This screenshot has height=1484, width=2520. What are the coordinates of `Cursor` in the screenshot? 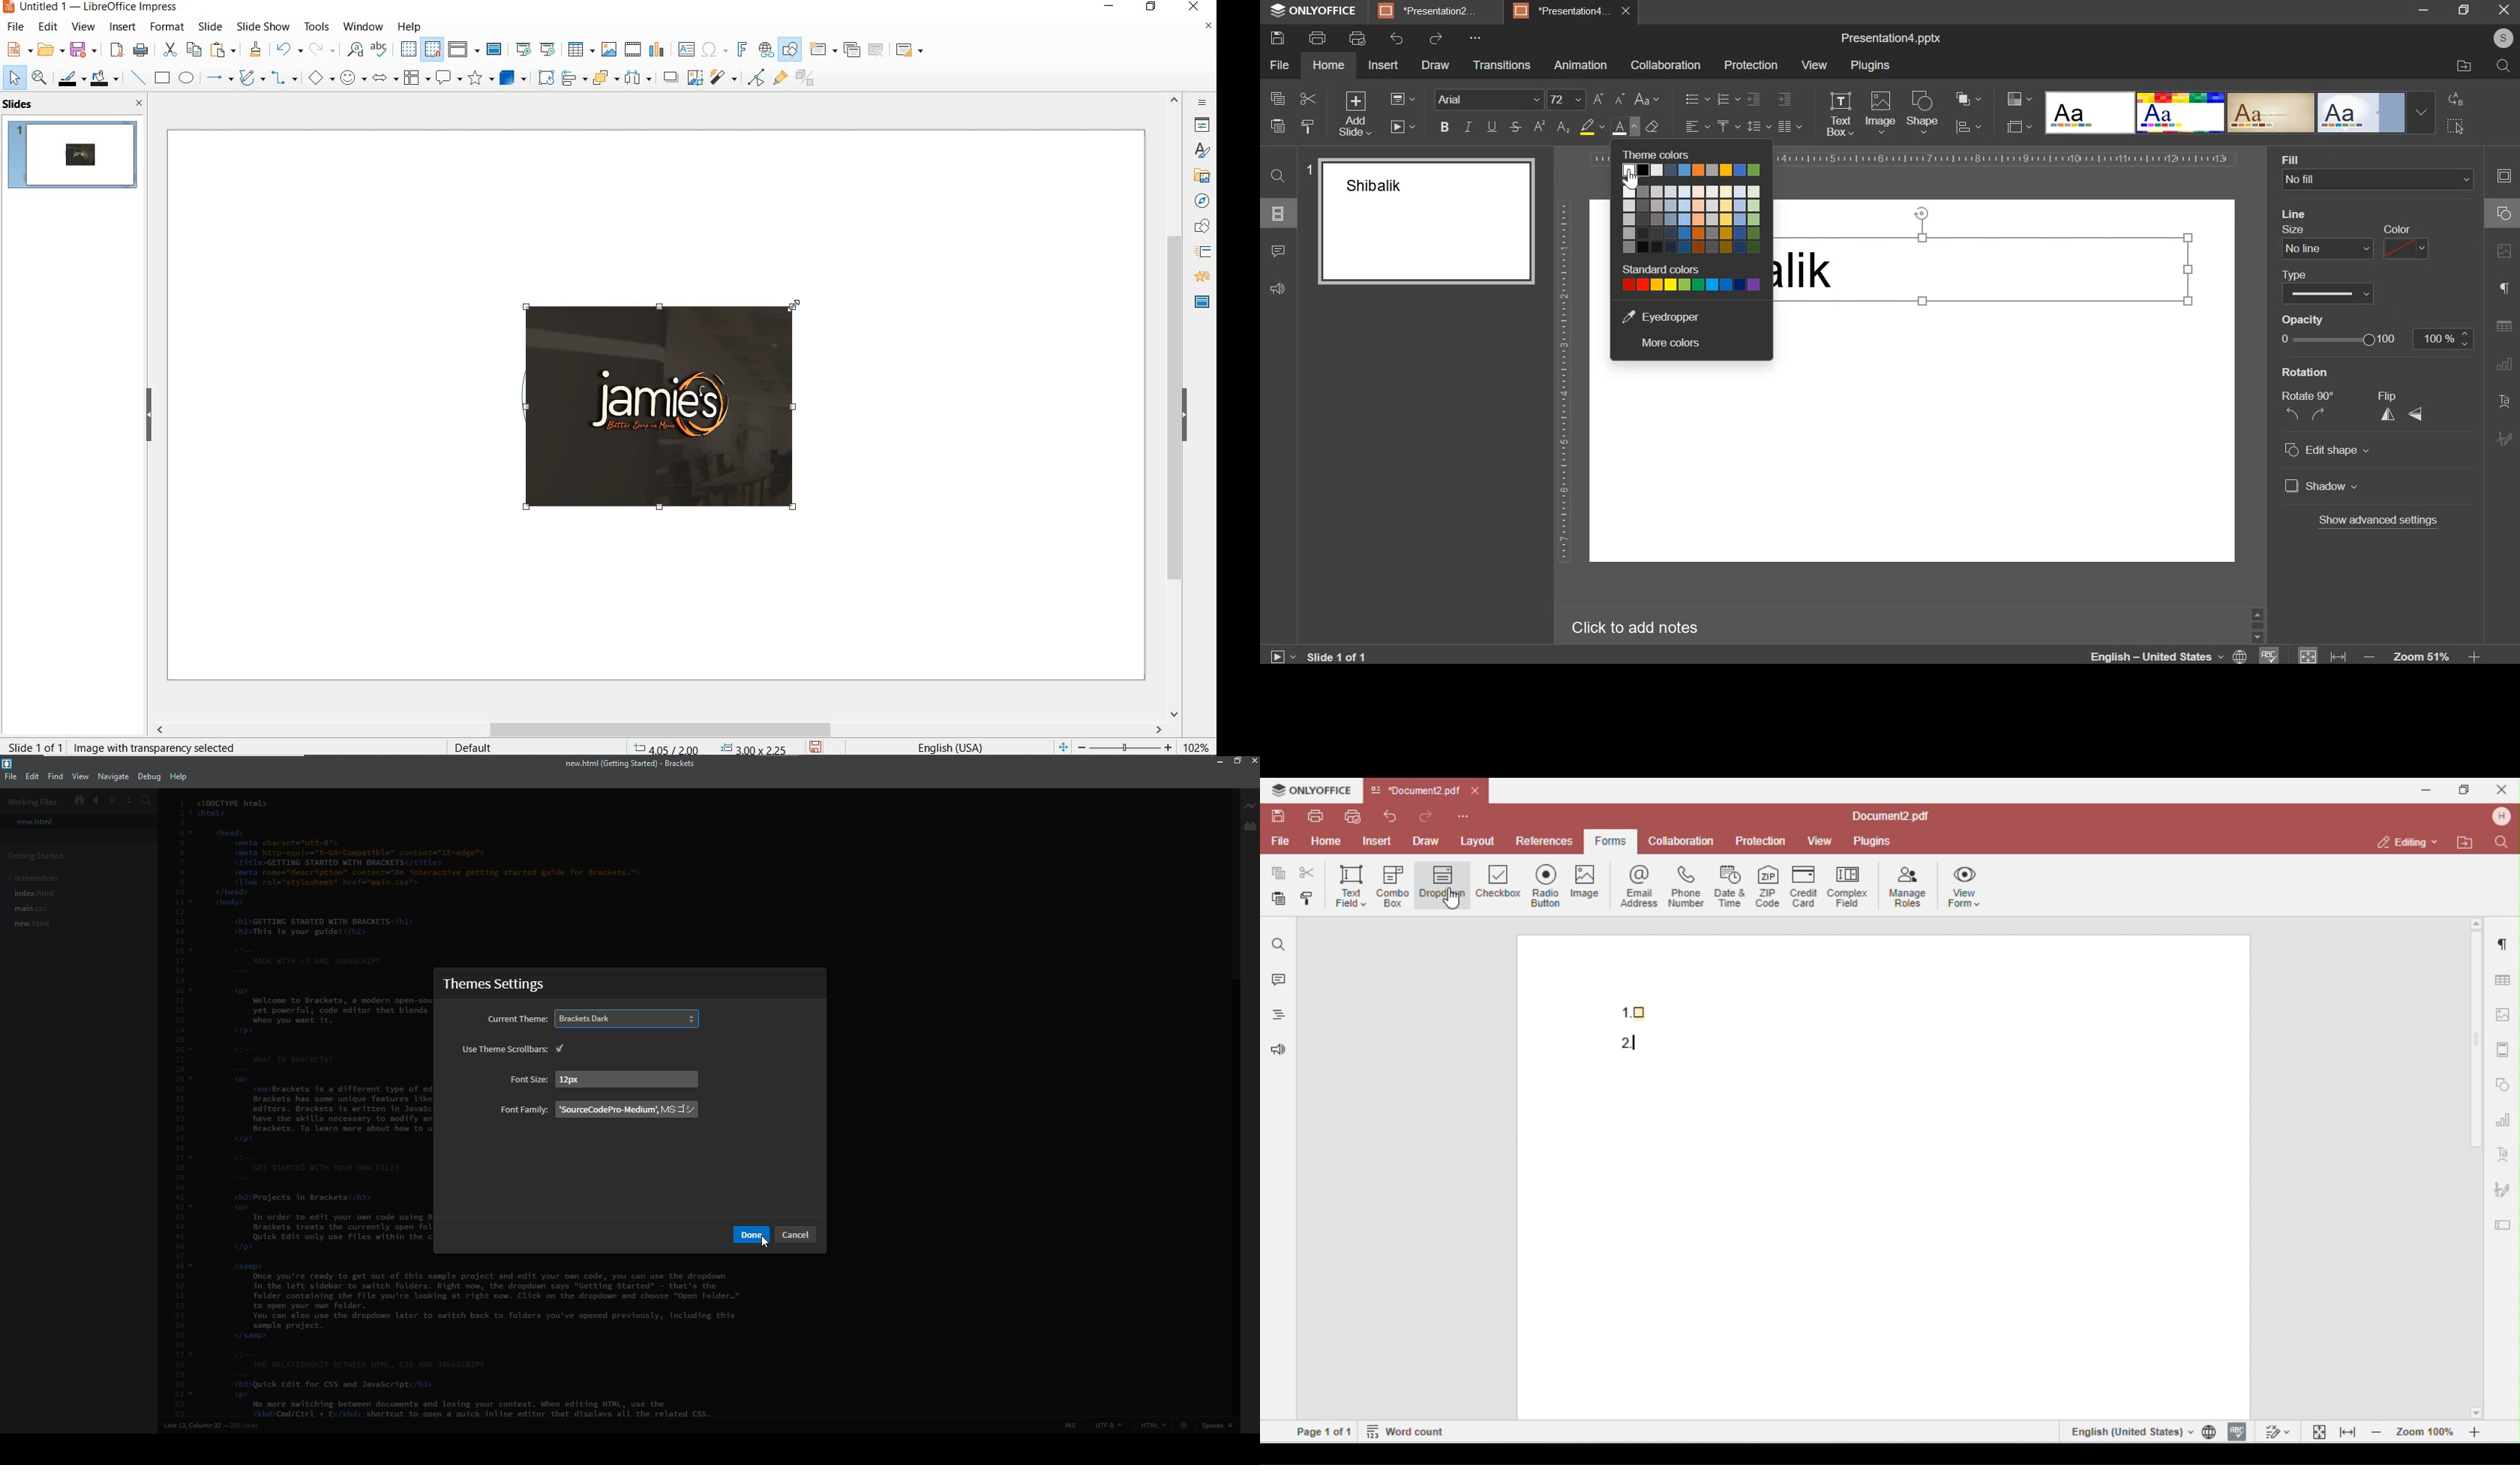 It's located at (795, 305).